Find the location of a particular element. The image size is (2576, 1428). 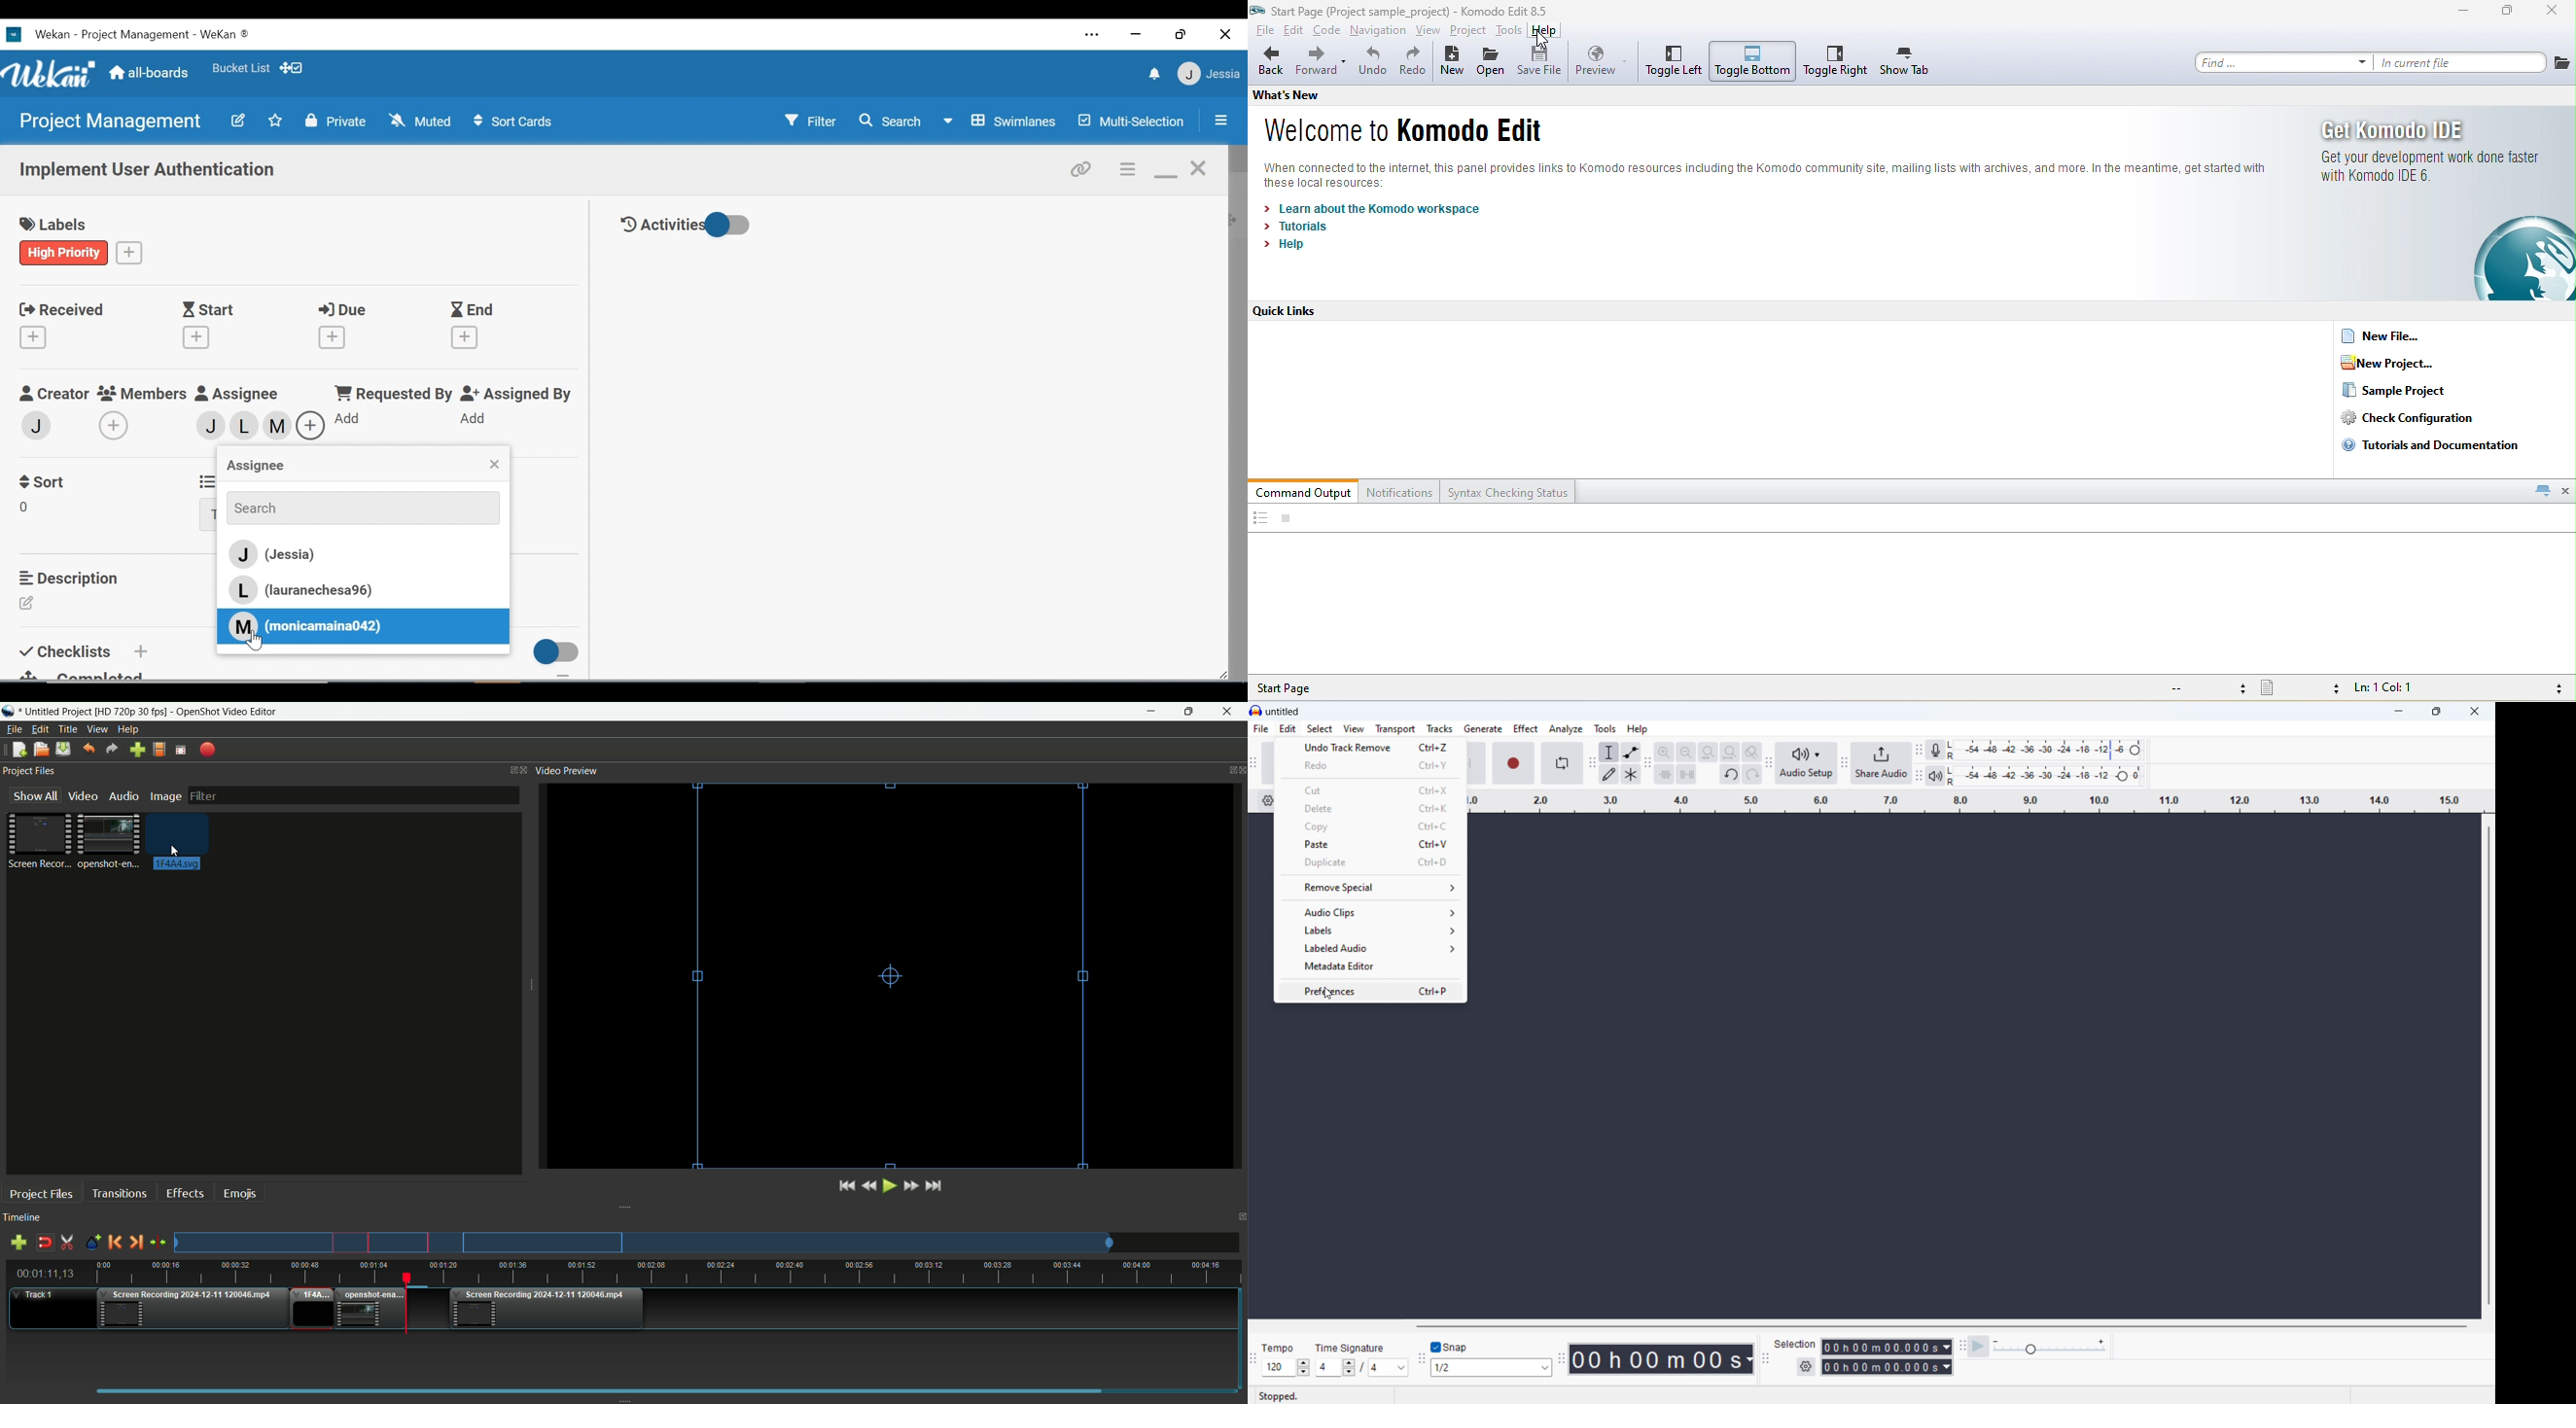

Create markers is located at coordinates (89, 1243).